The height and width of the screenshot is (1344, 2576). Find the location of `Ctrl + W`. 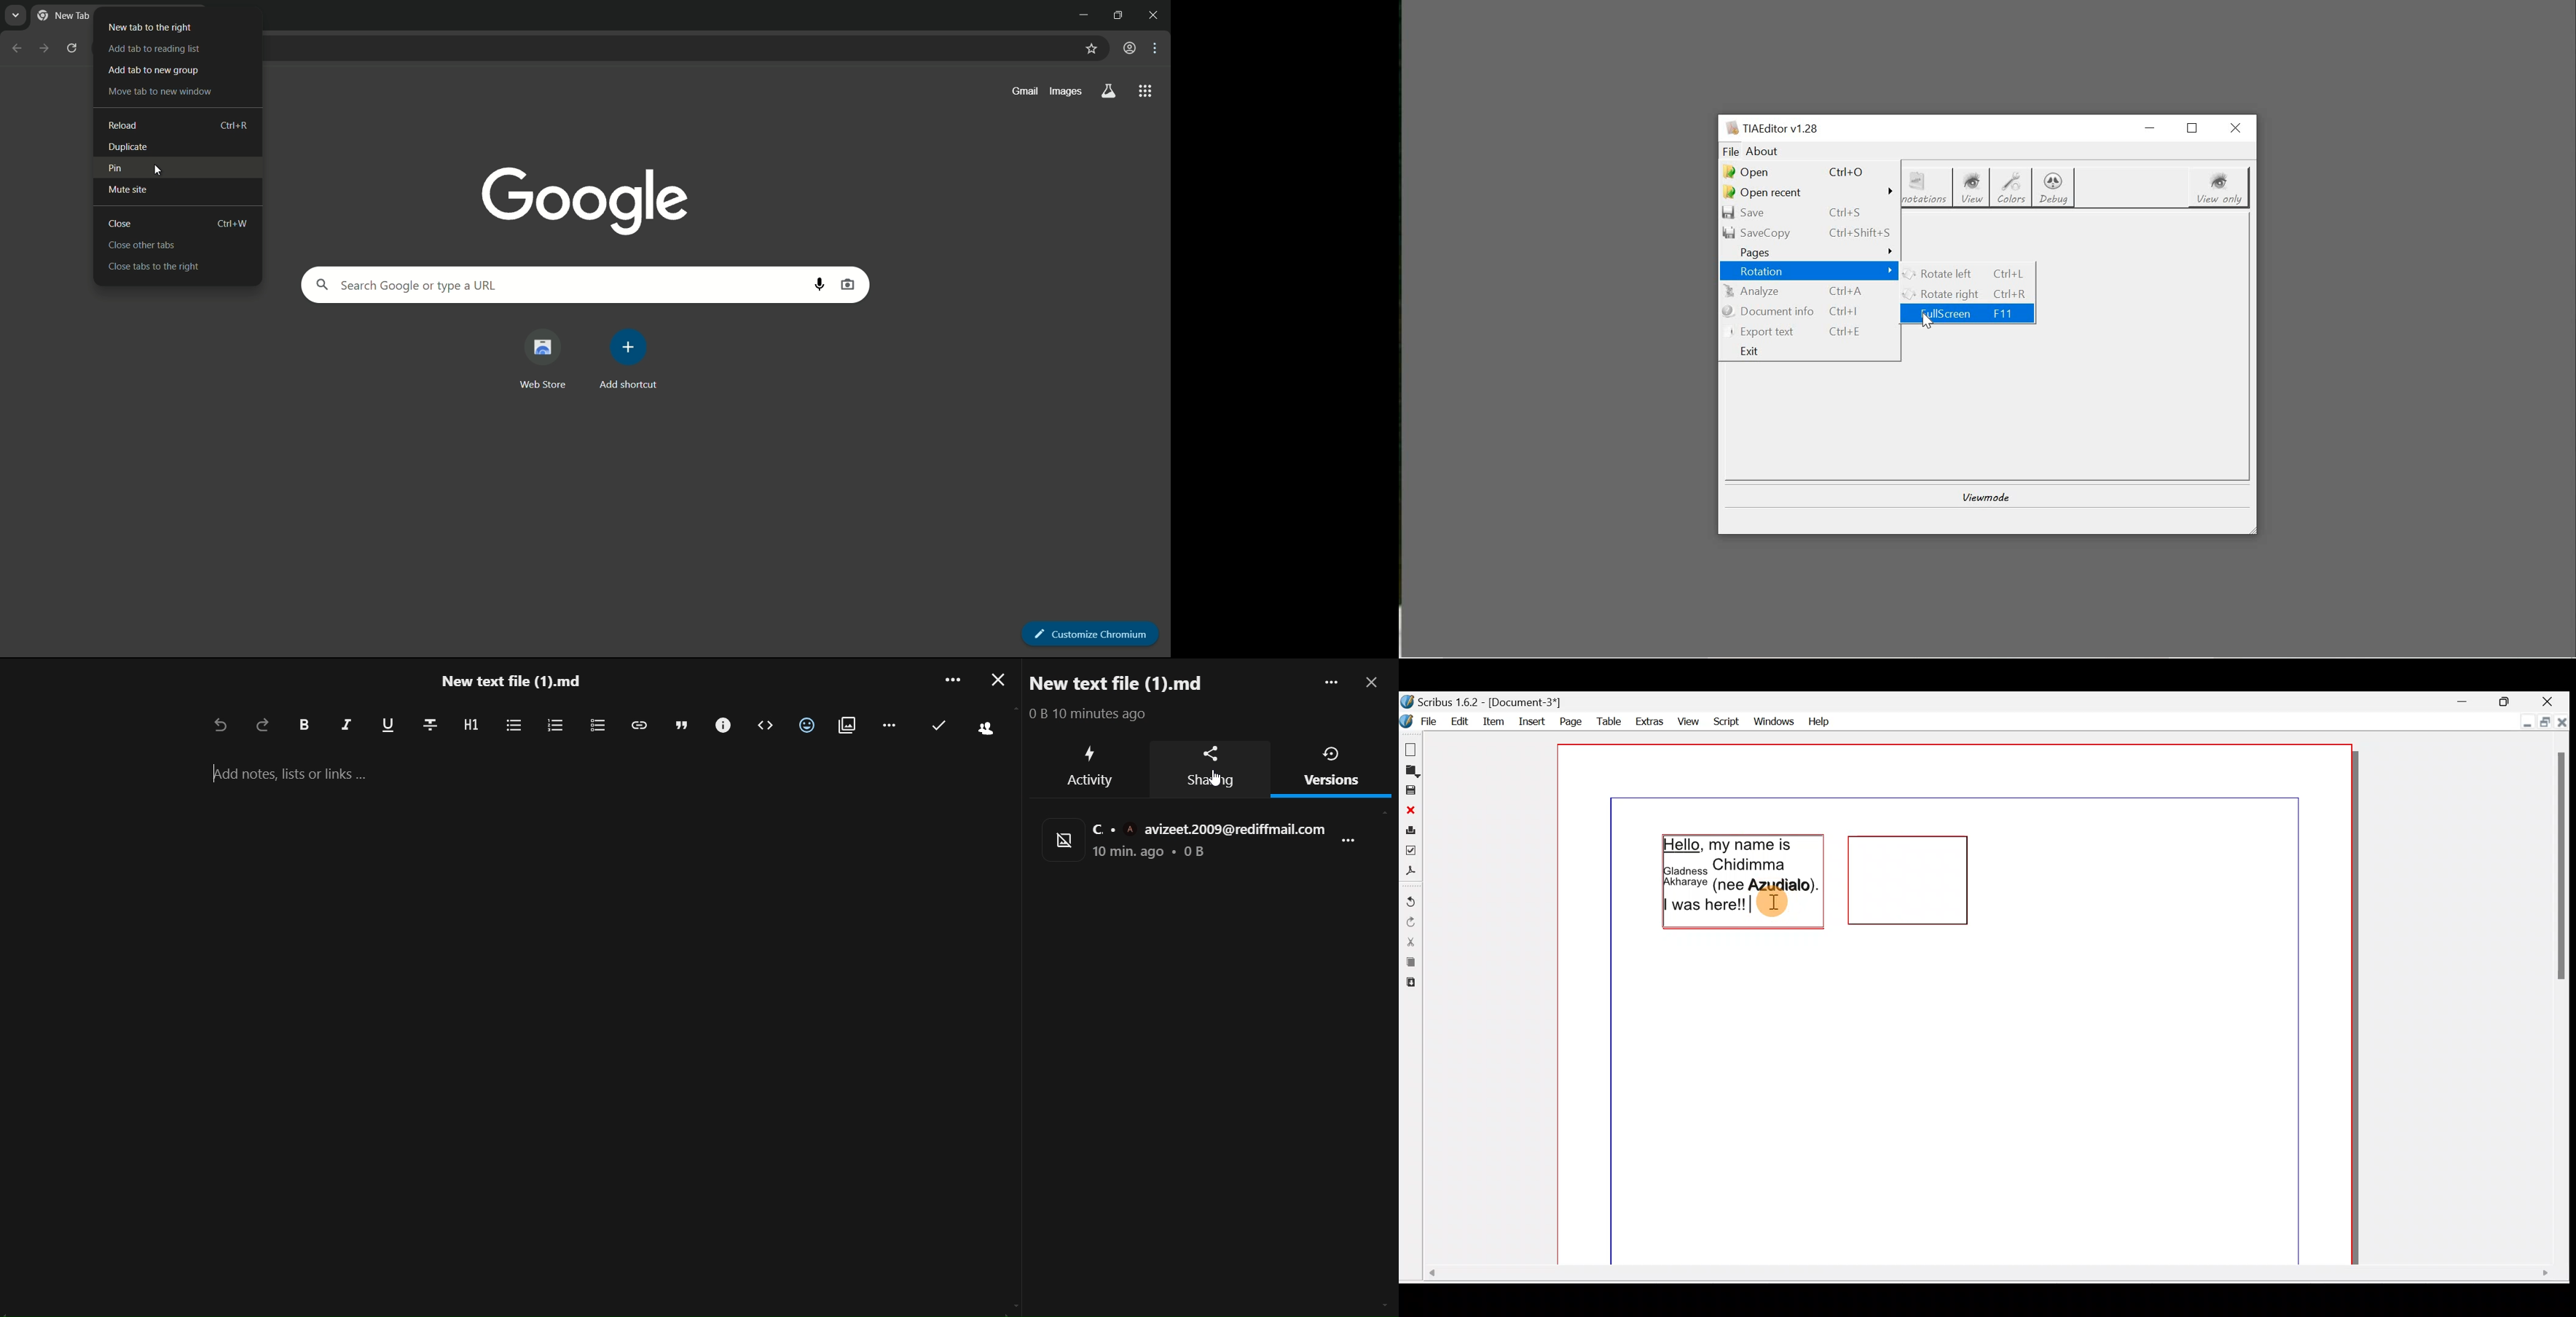

Ctrl + W is located at coordinates (233, 223).